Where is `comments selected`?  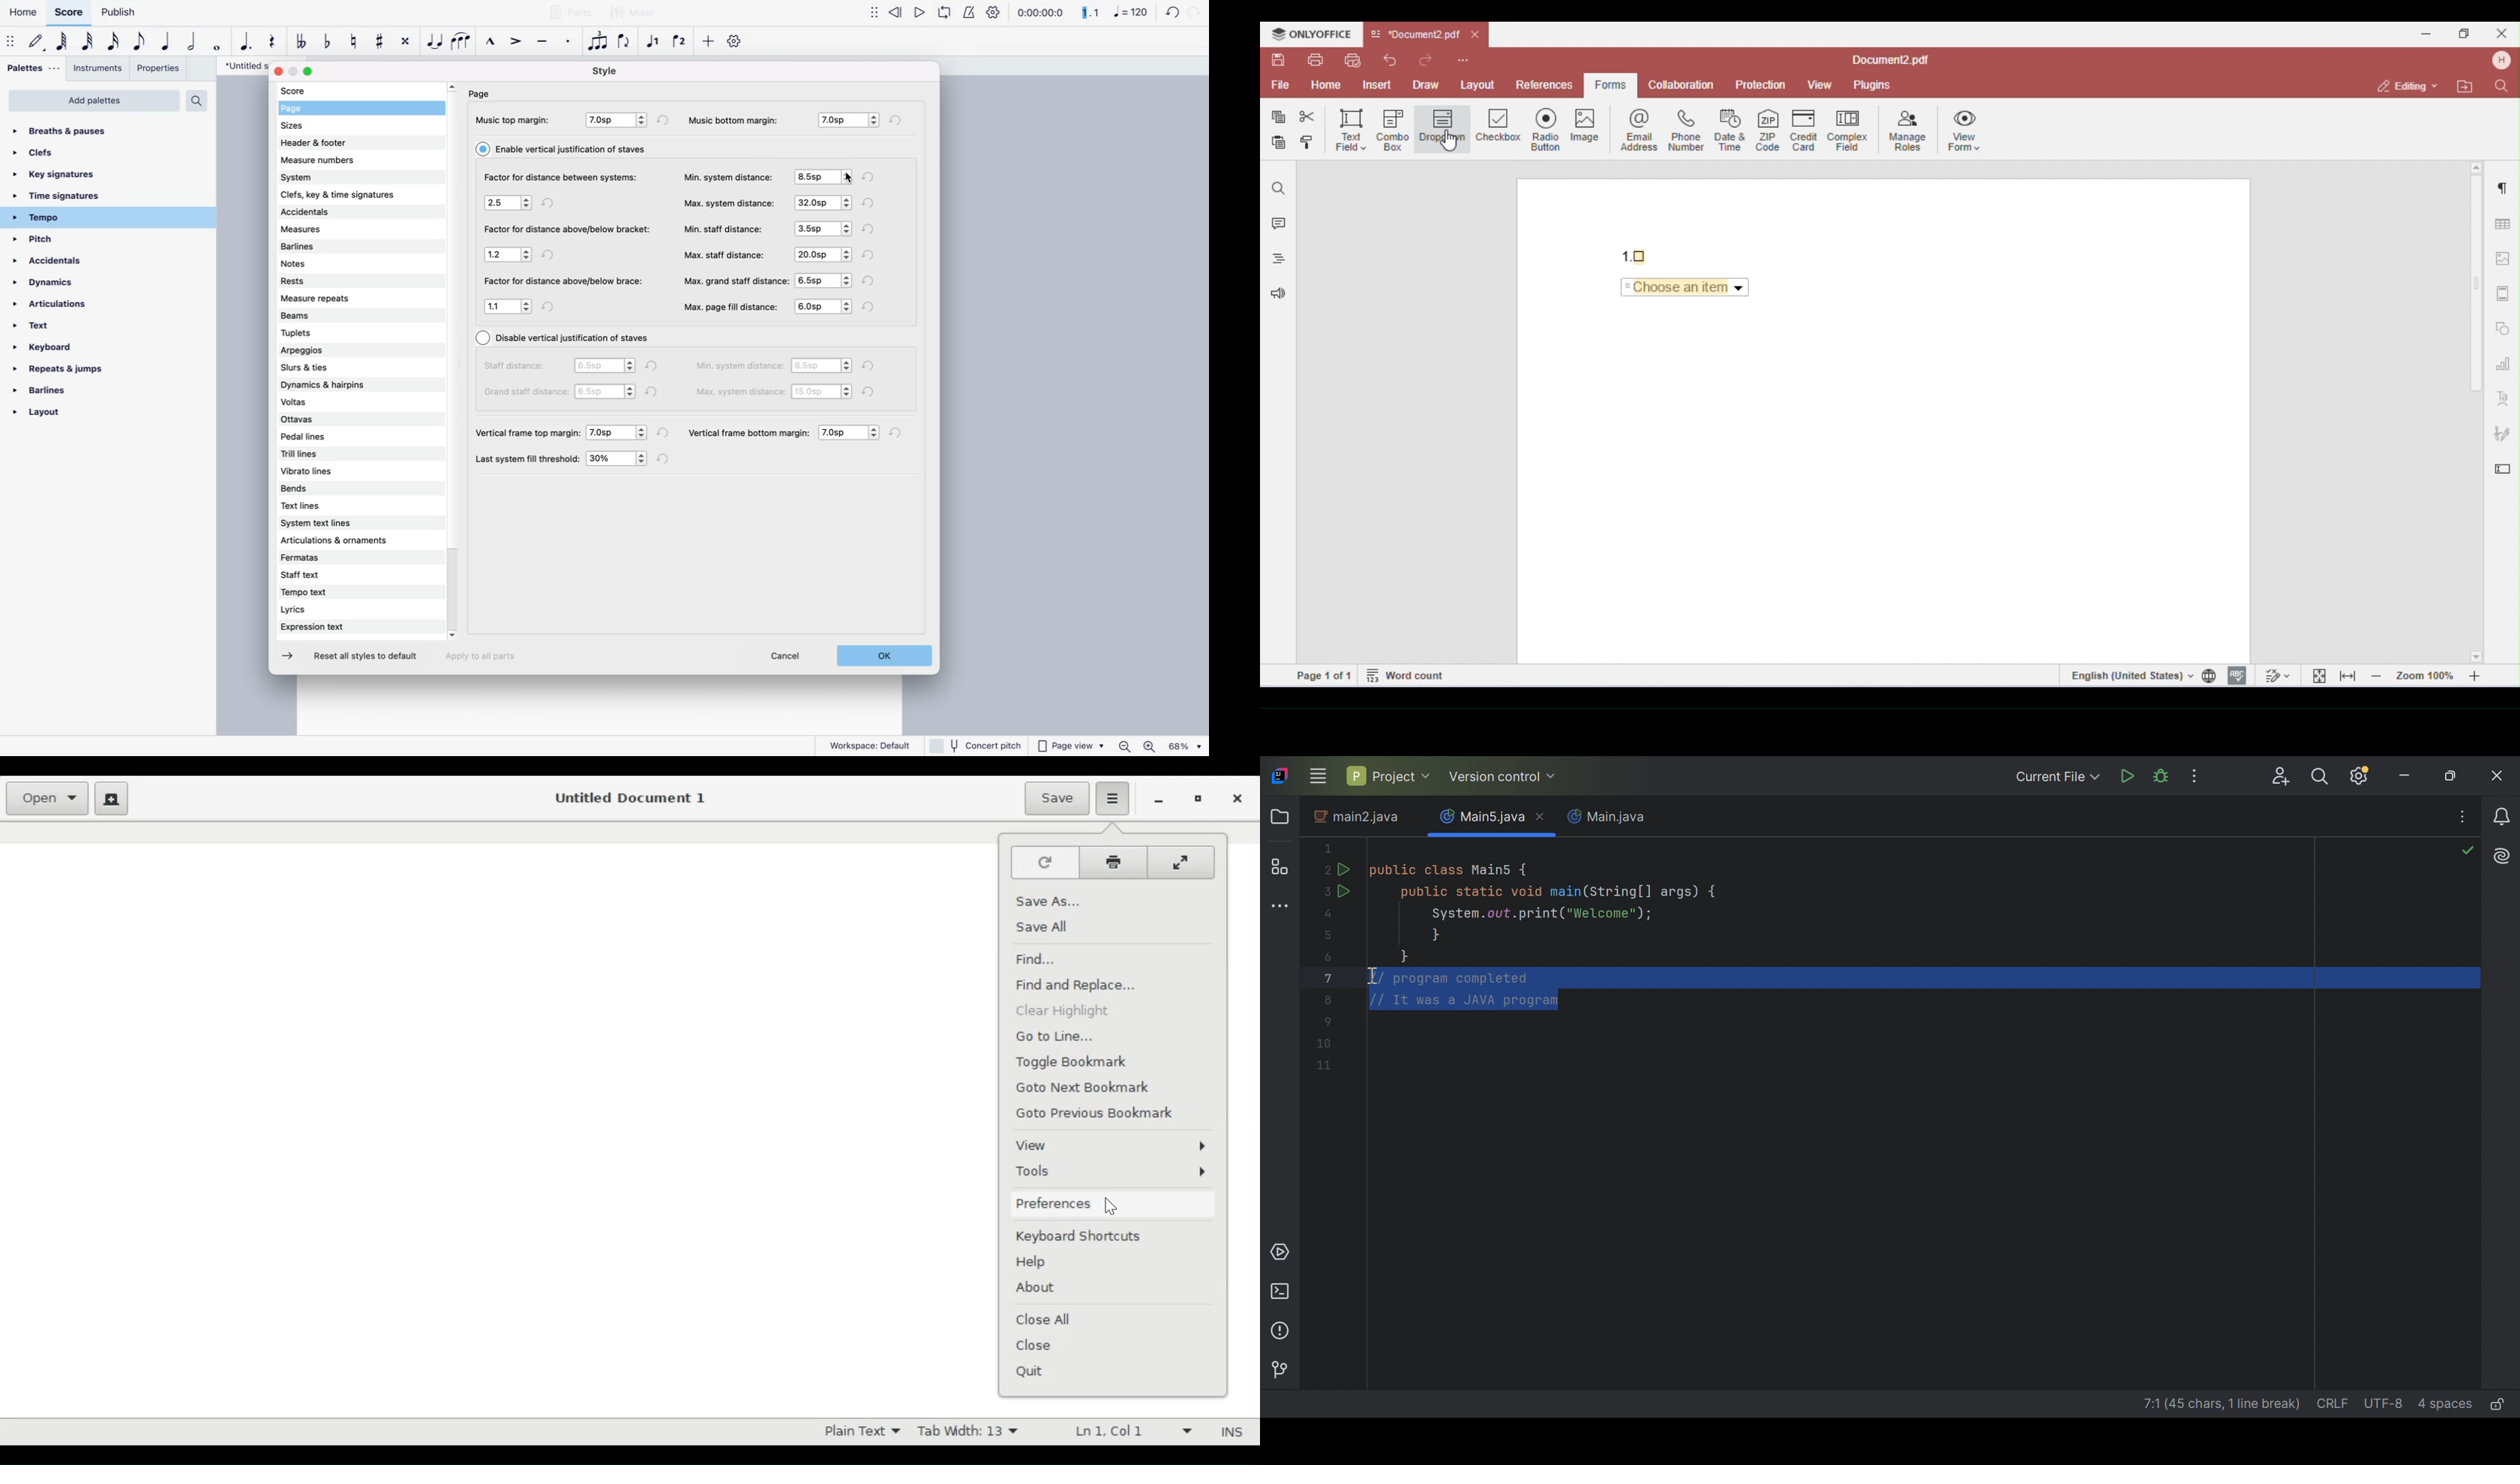 comments selected is located at coordinates (1452, 990).